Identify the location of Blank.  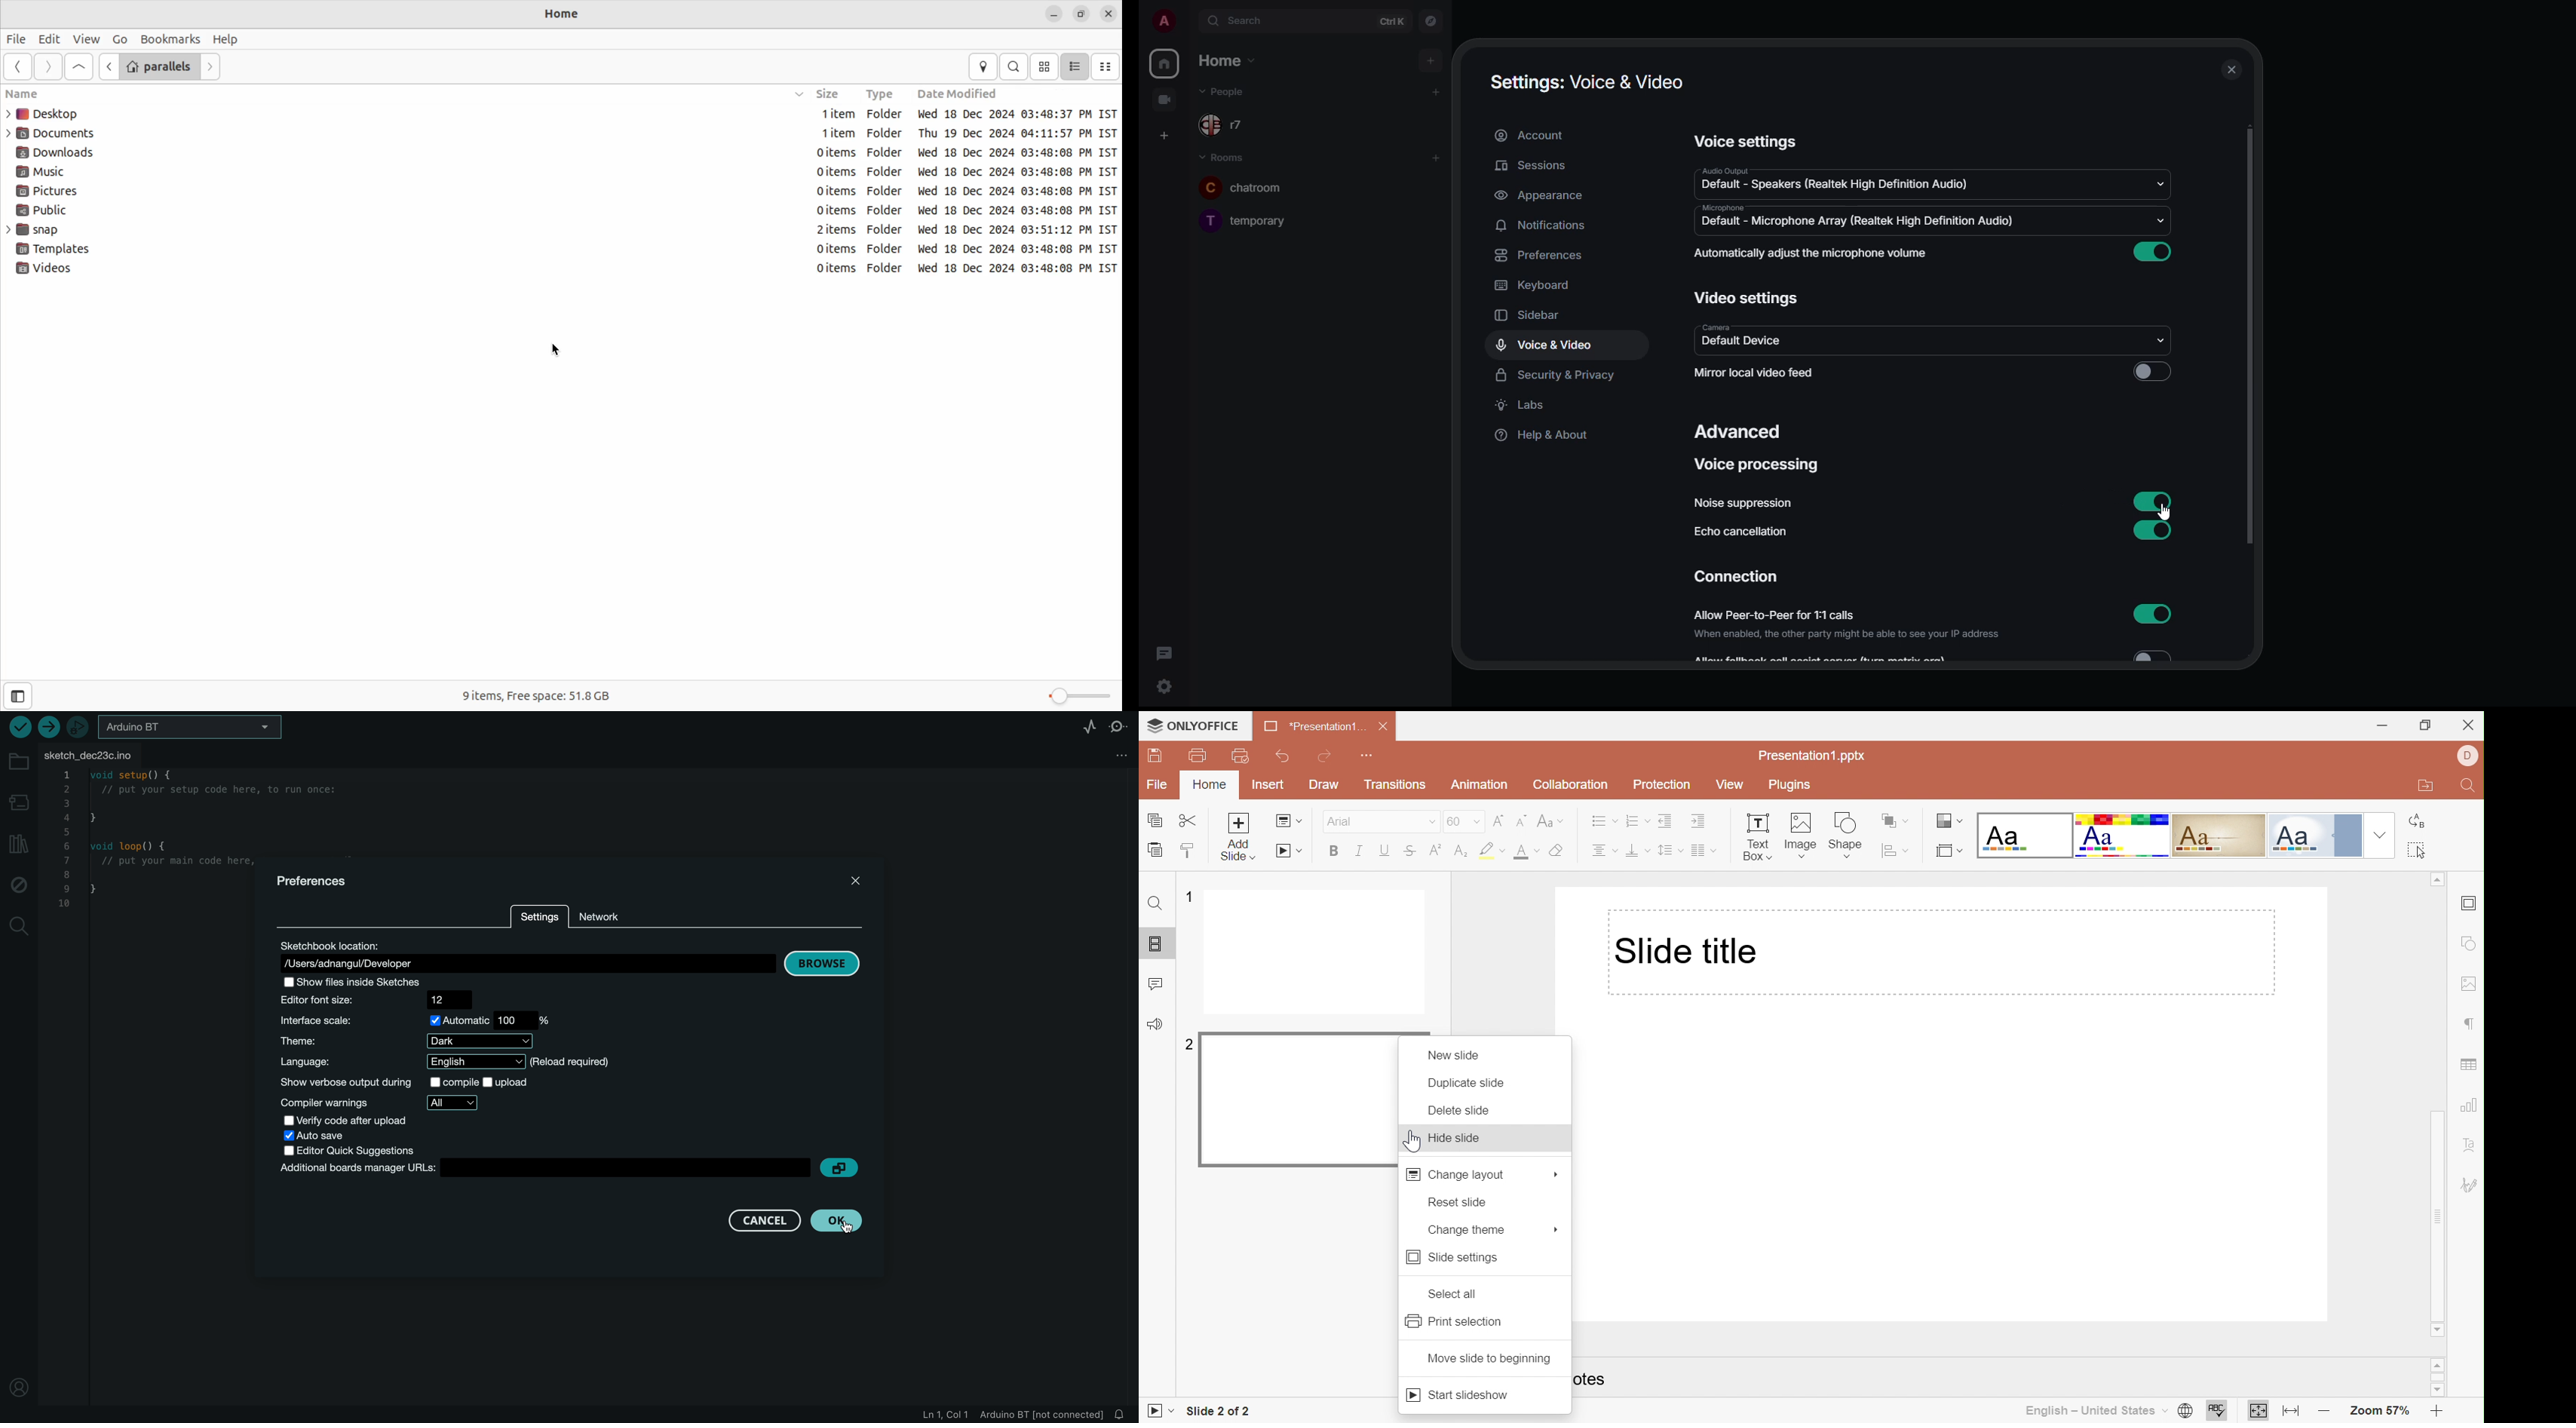
(2024, 836).